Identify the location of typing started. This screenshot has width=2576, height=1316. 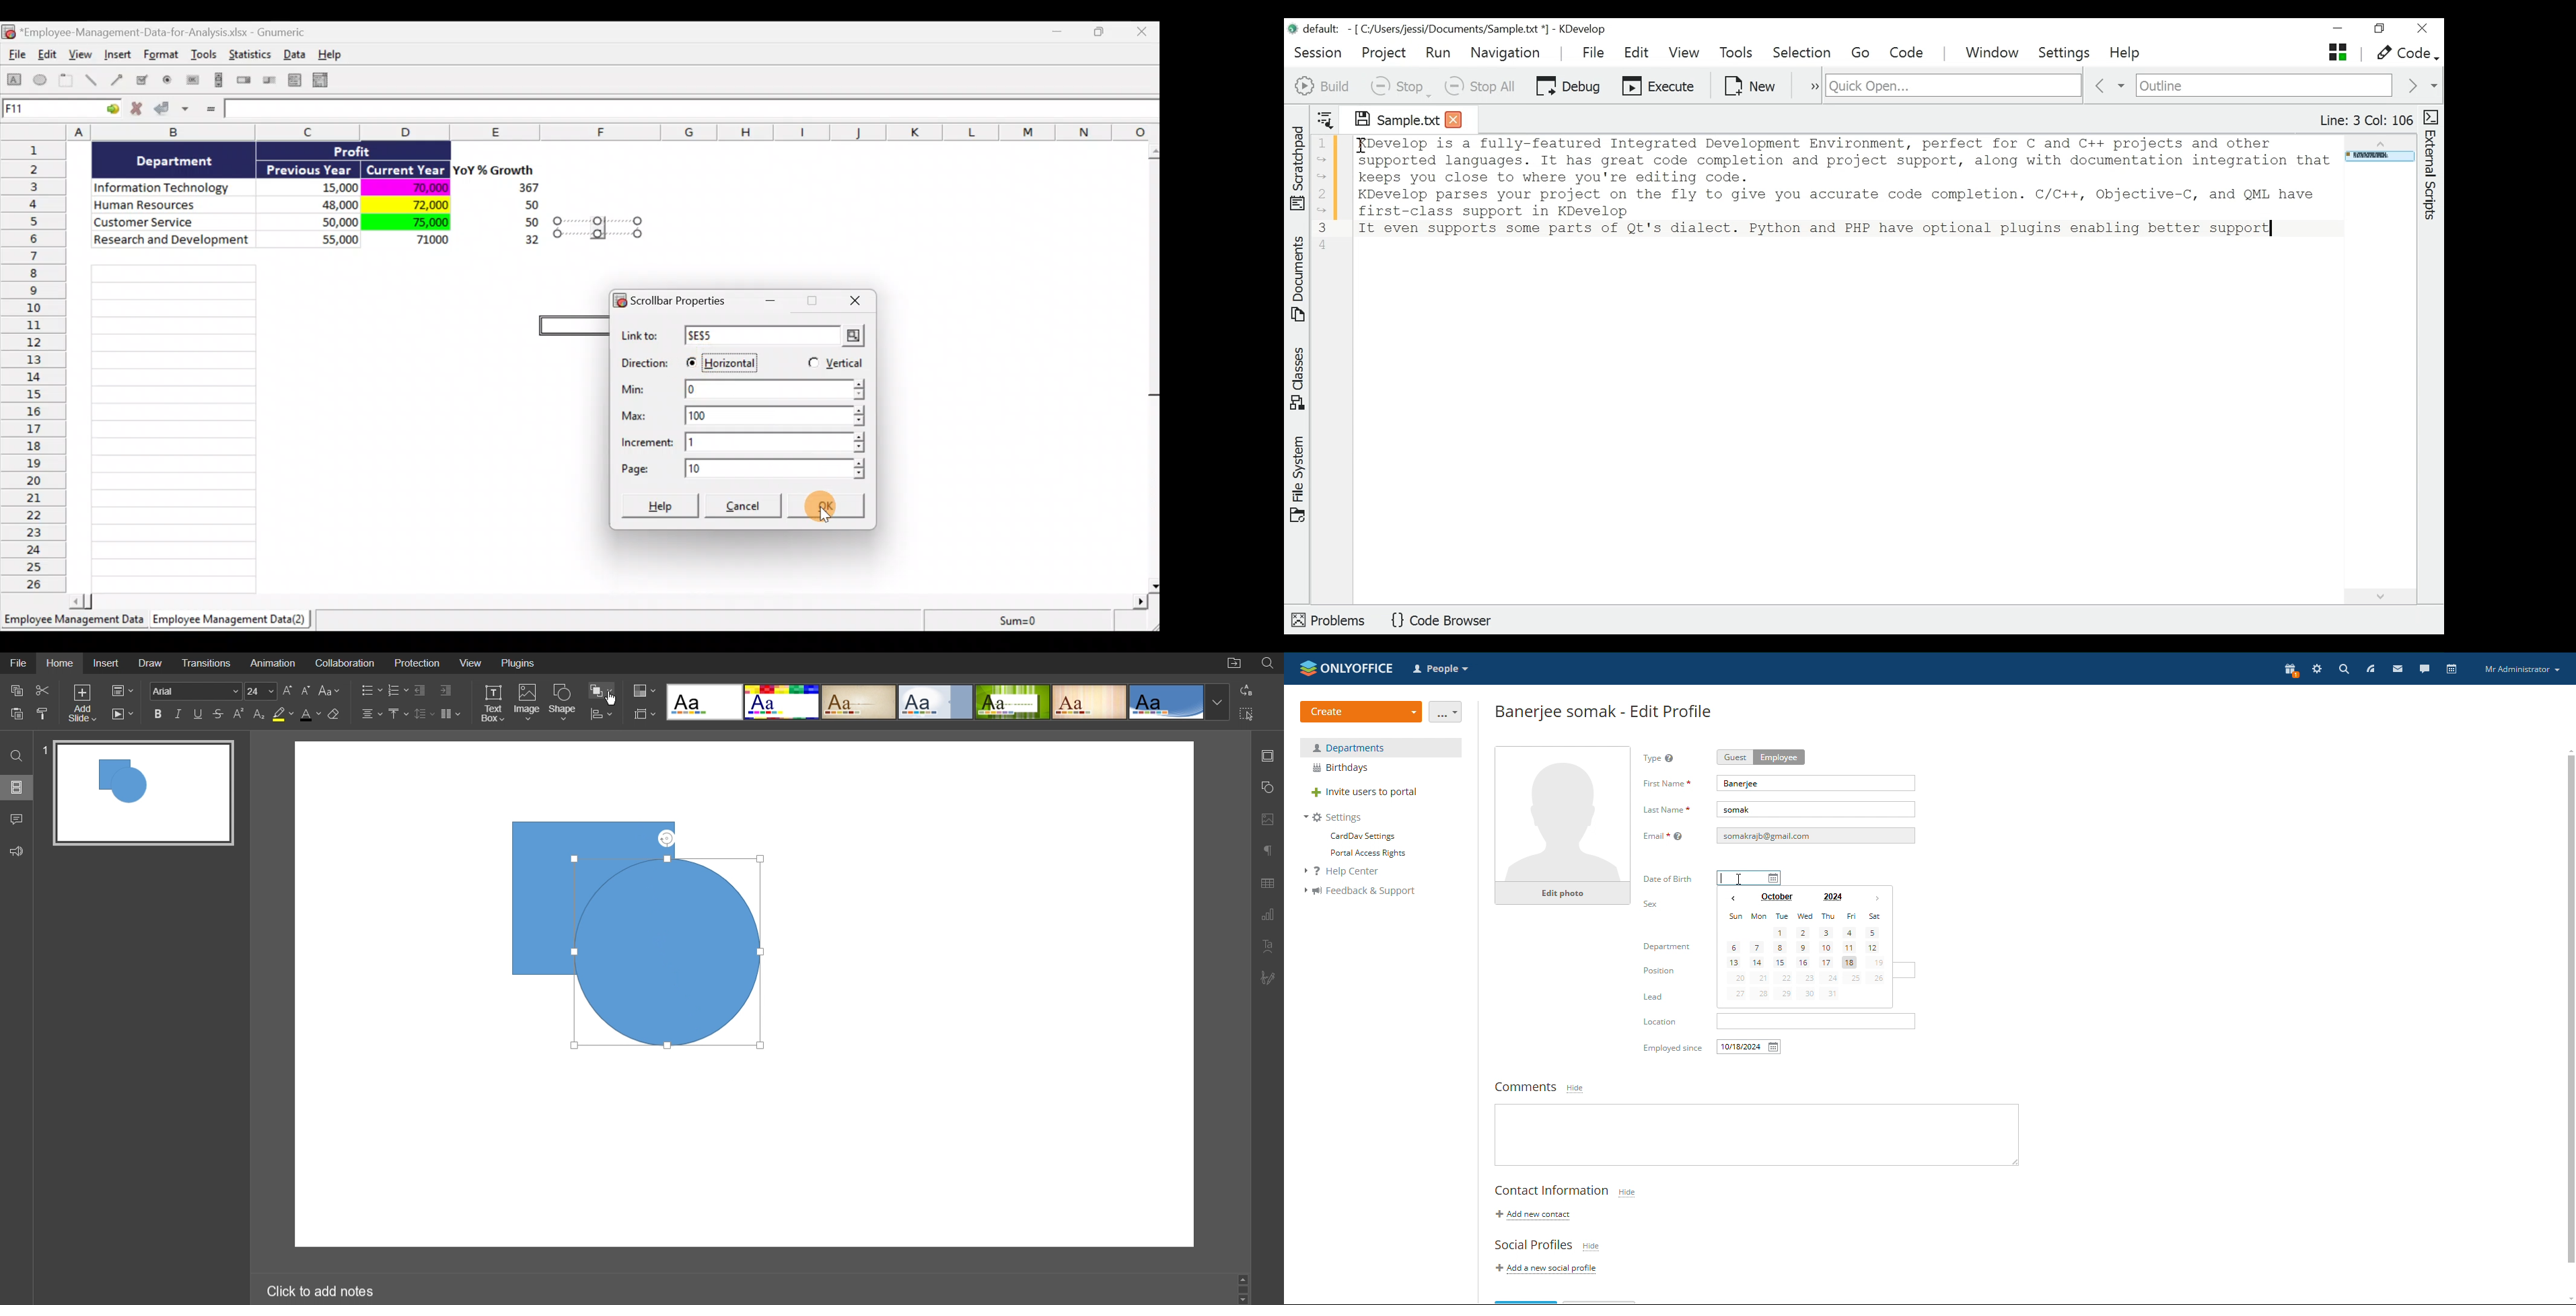
(1722, 879).